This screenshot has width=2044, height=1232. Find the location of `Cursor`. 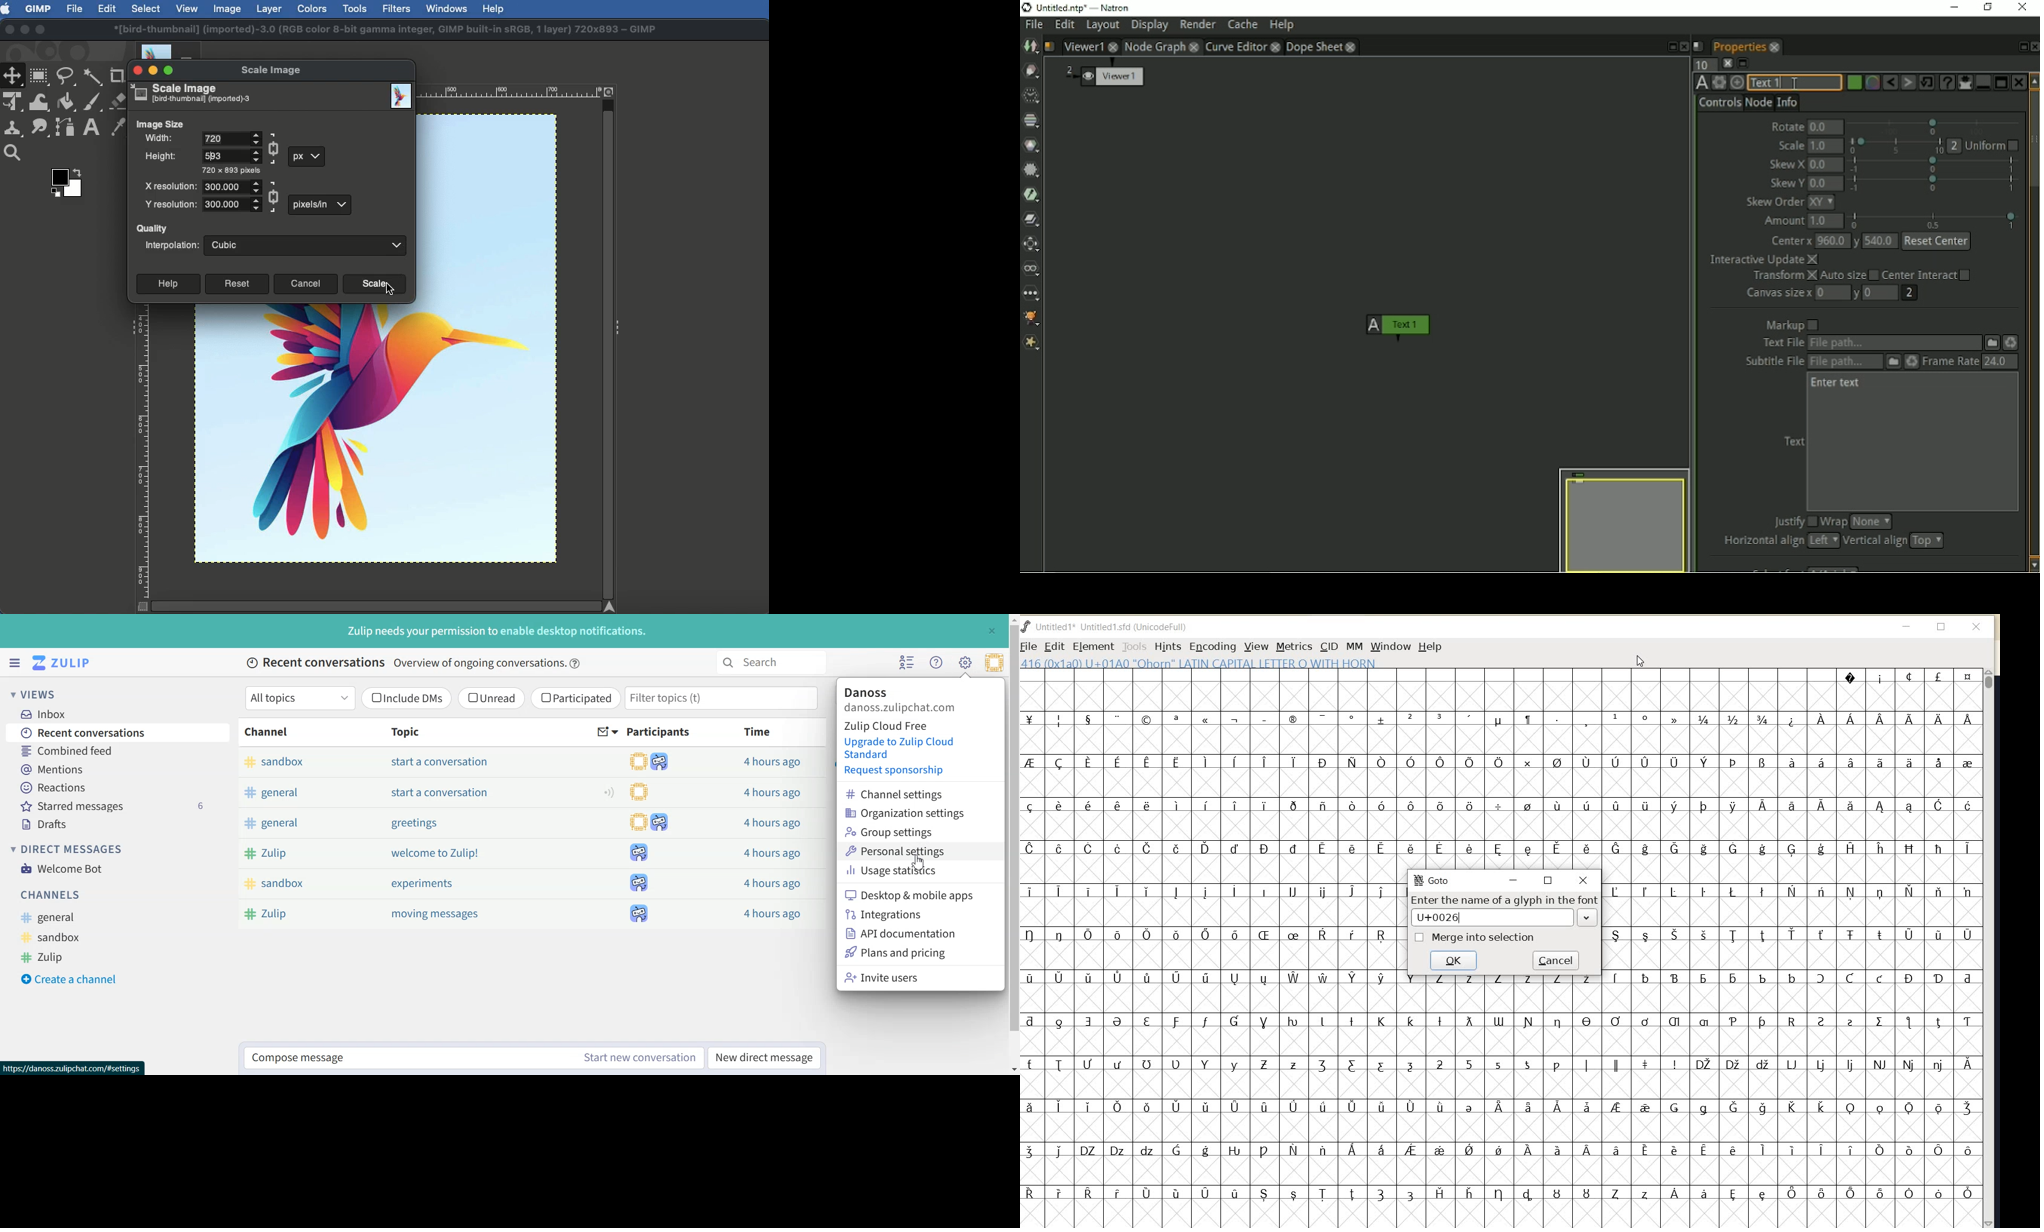

Cursor is located at coordinates (919, 862).